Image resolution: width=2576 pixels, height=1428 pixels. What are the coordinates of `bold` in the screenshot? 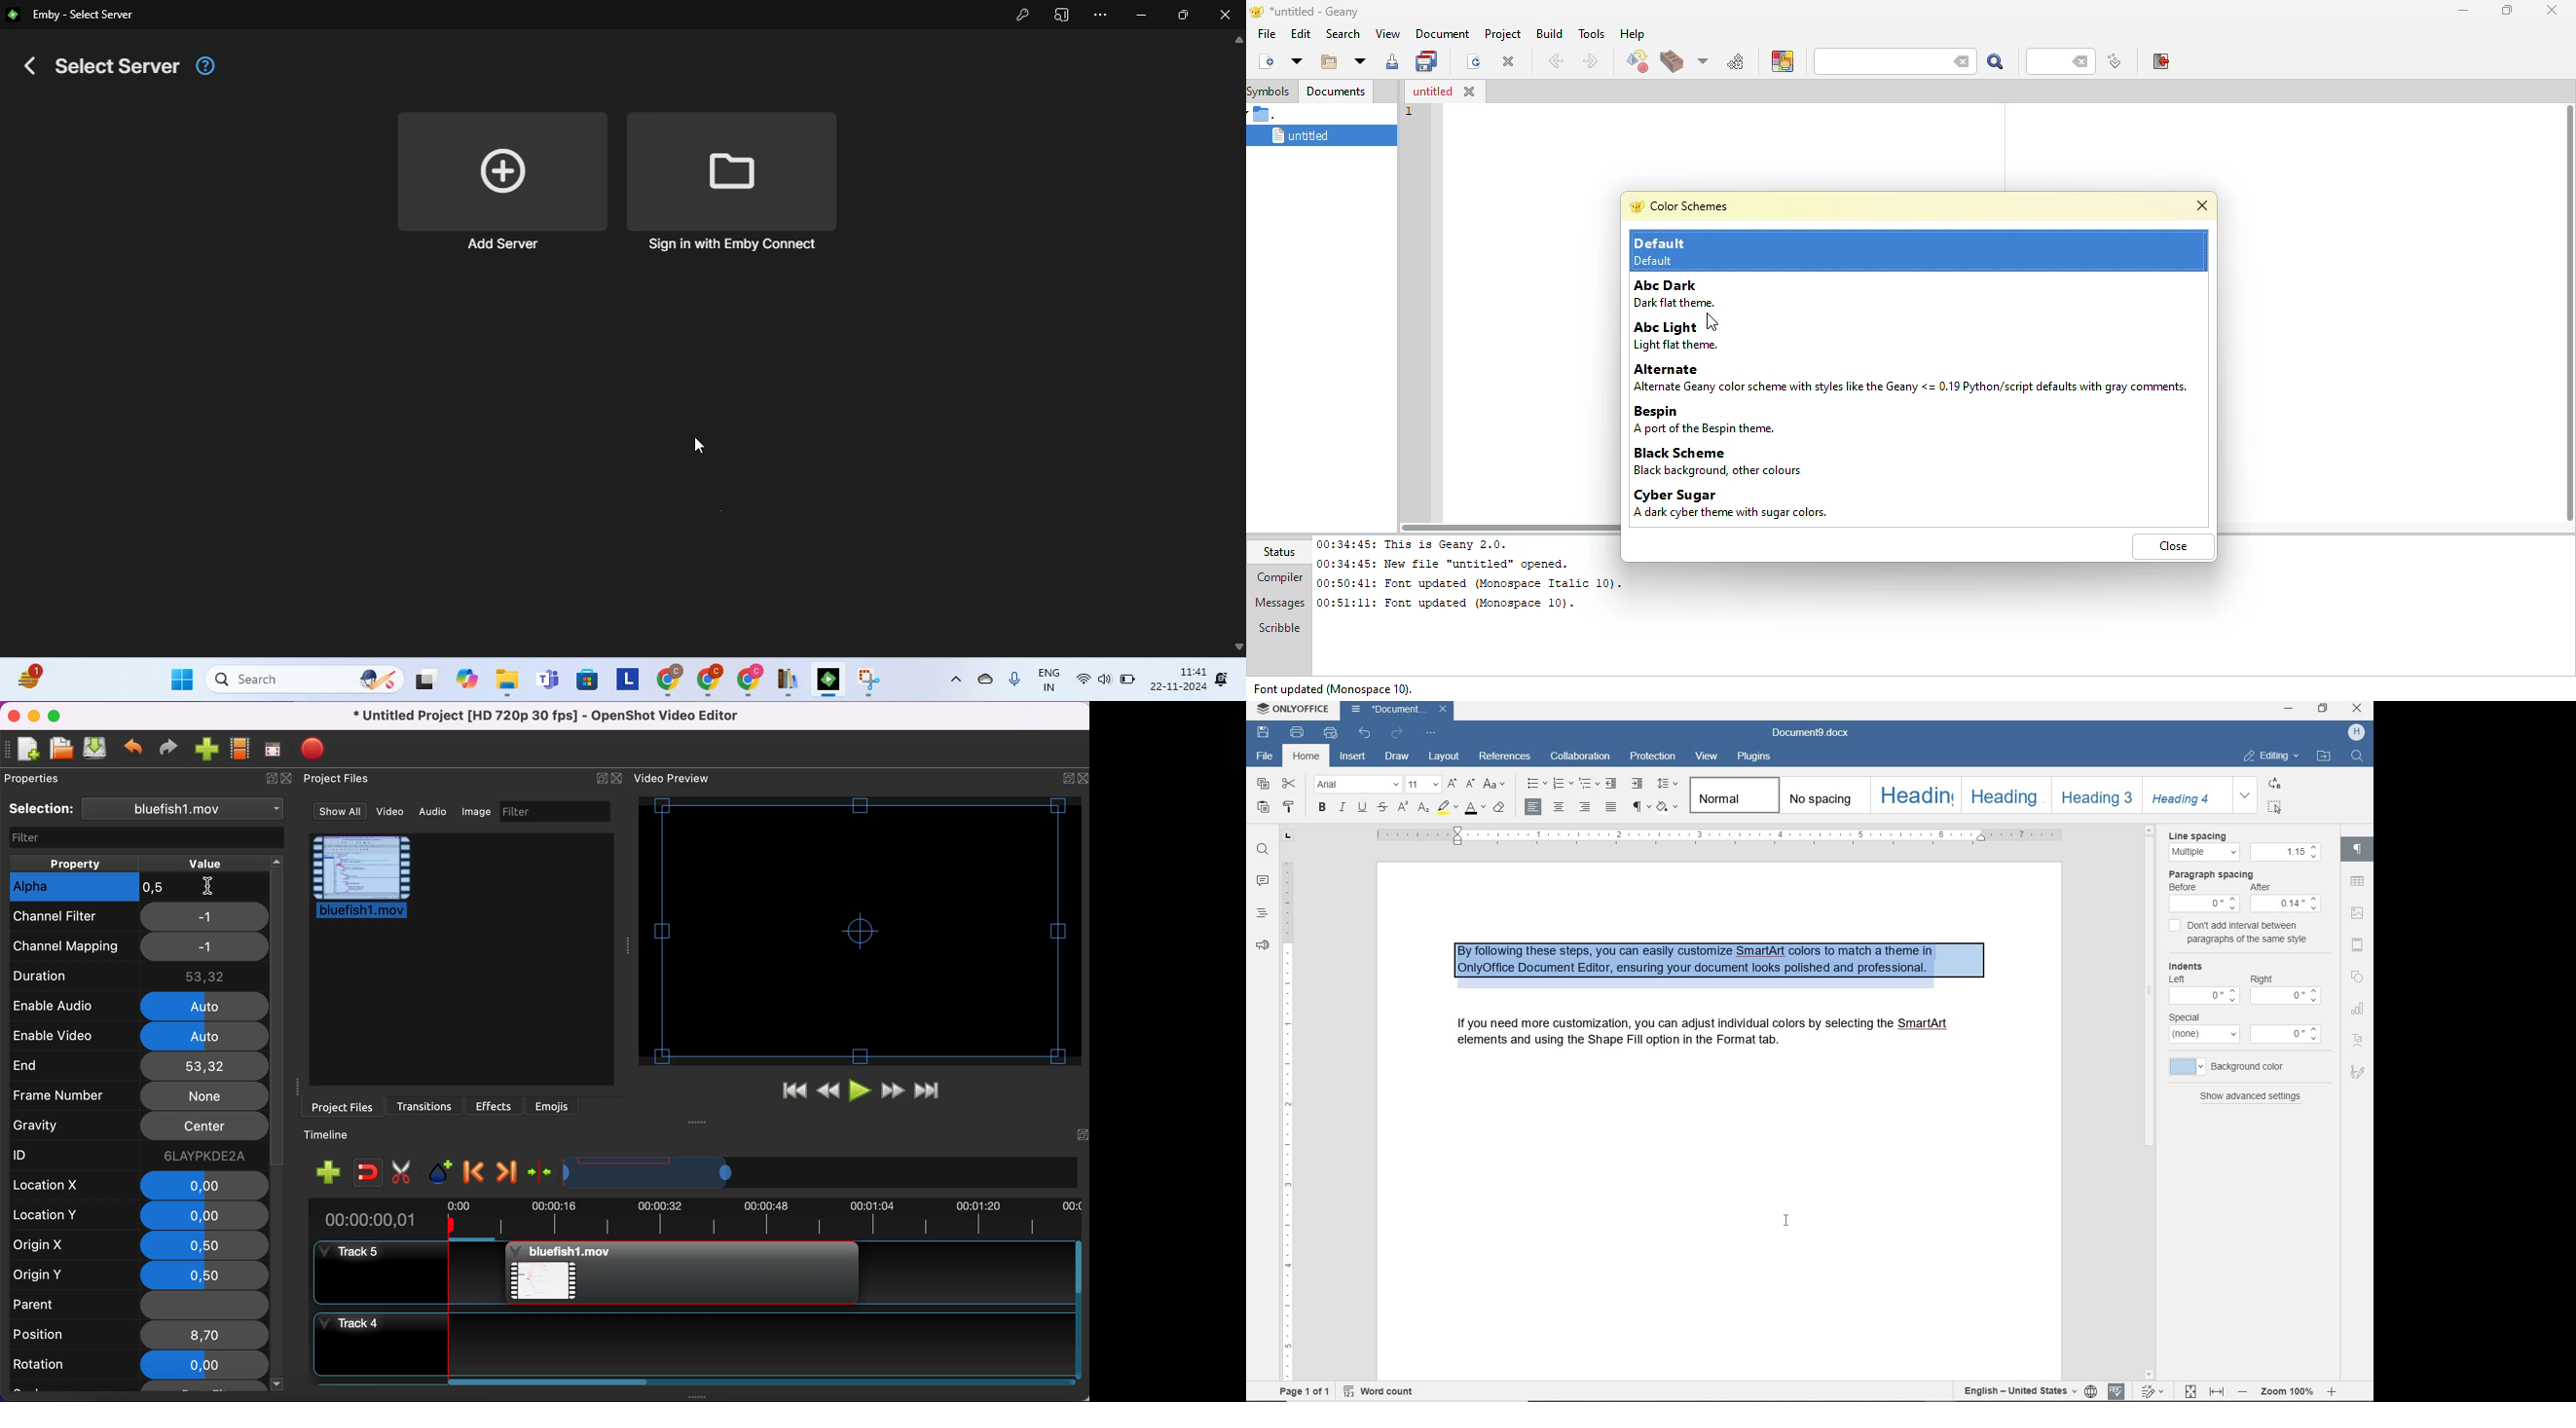 It's located at (1321, 806).